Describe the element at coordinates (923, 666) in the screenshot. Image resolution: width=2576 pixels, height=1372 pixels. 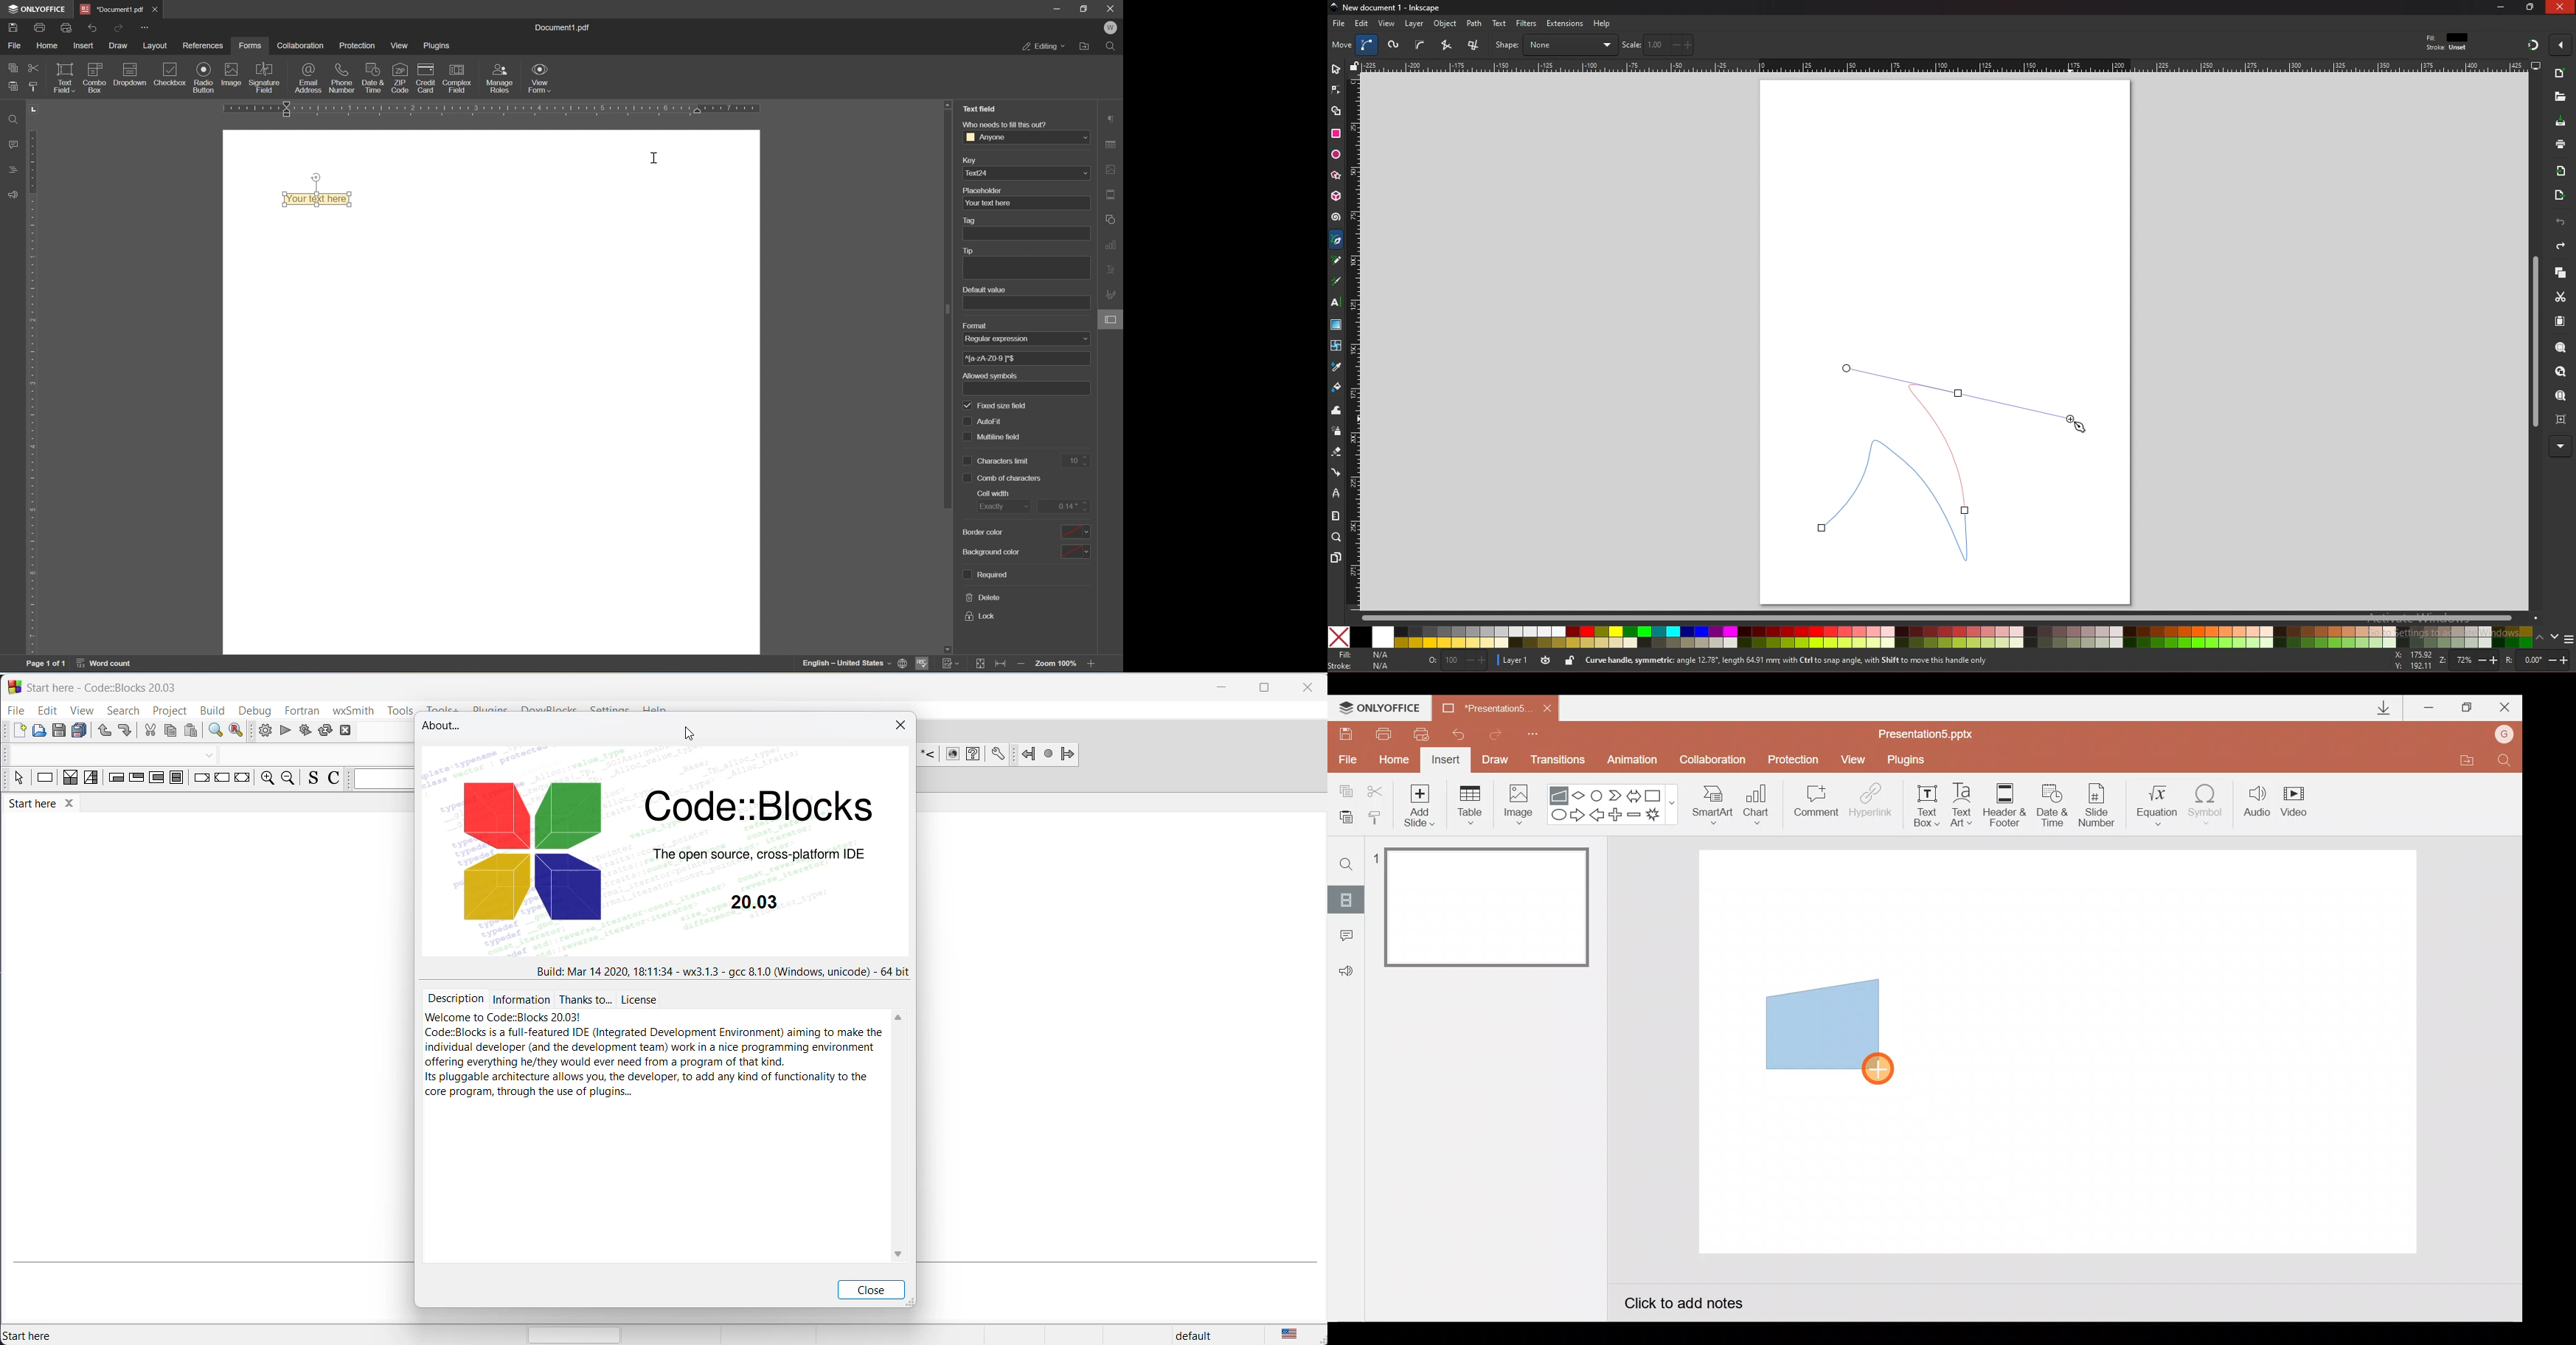
I see `spell checking` at that location.